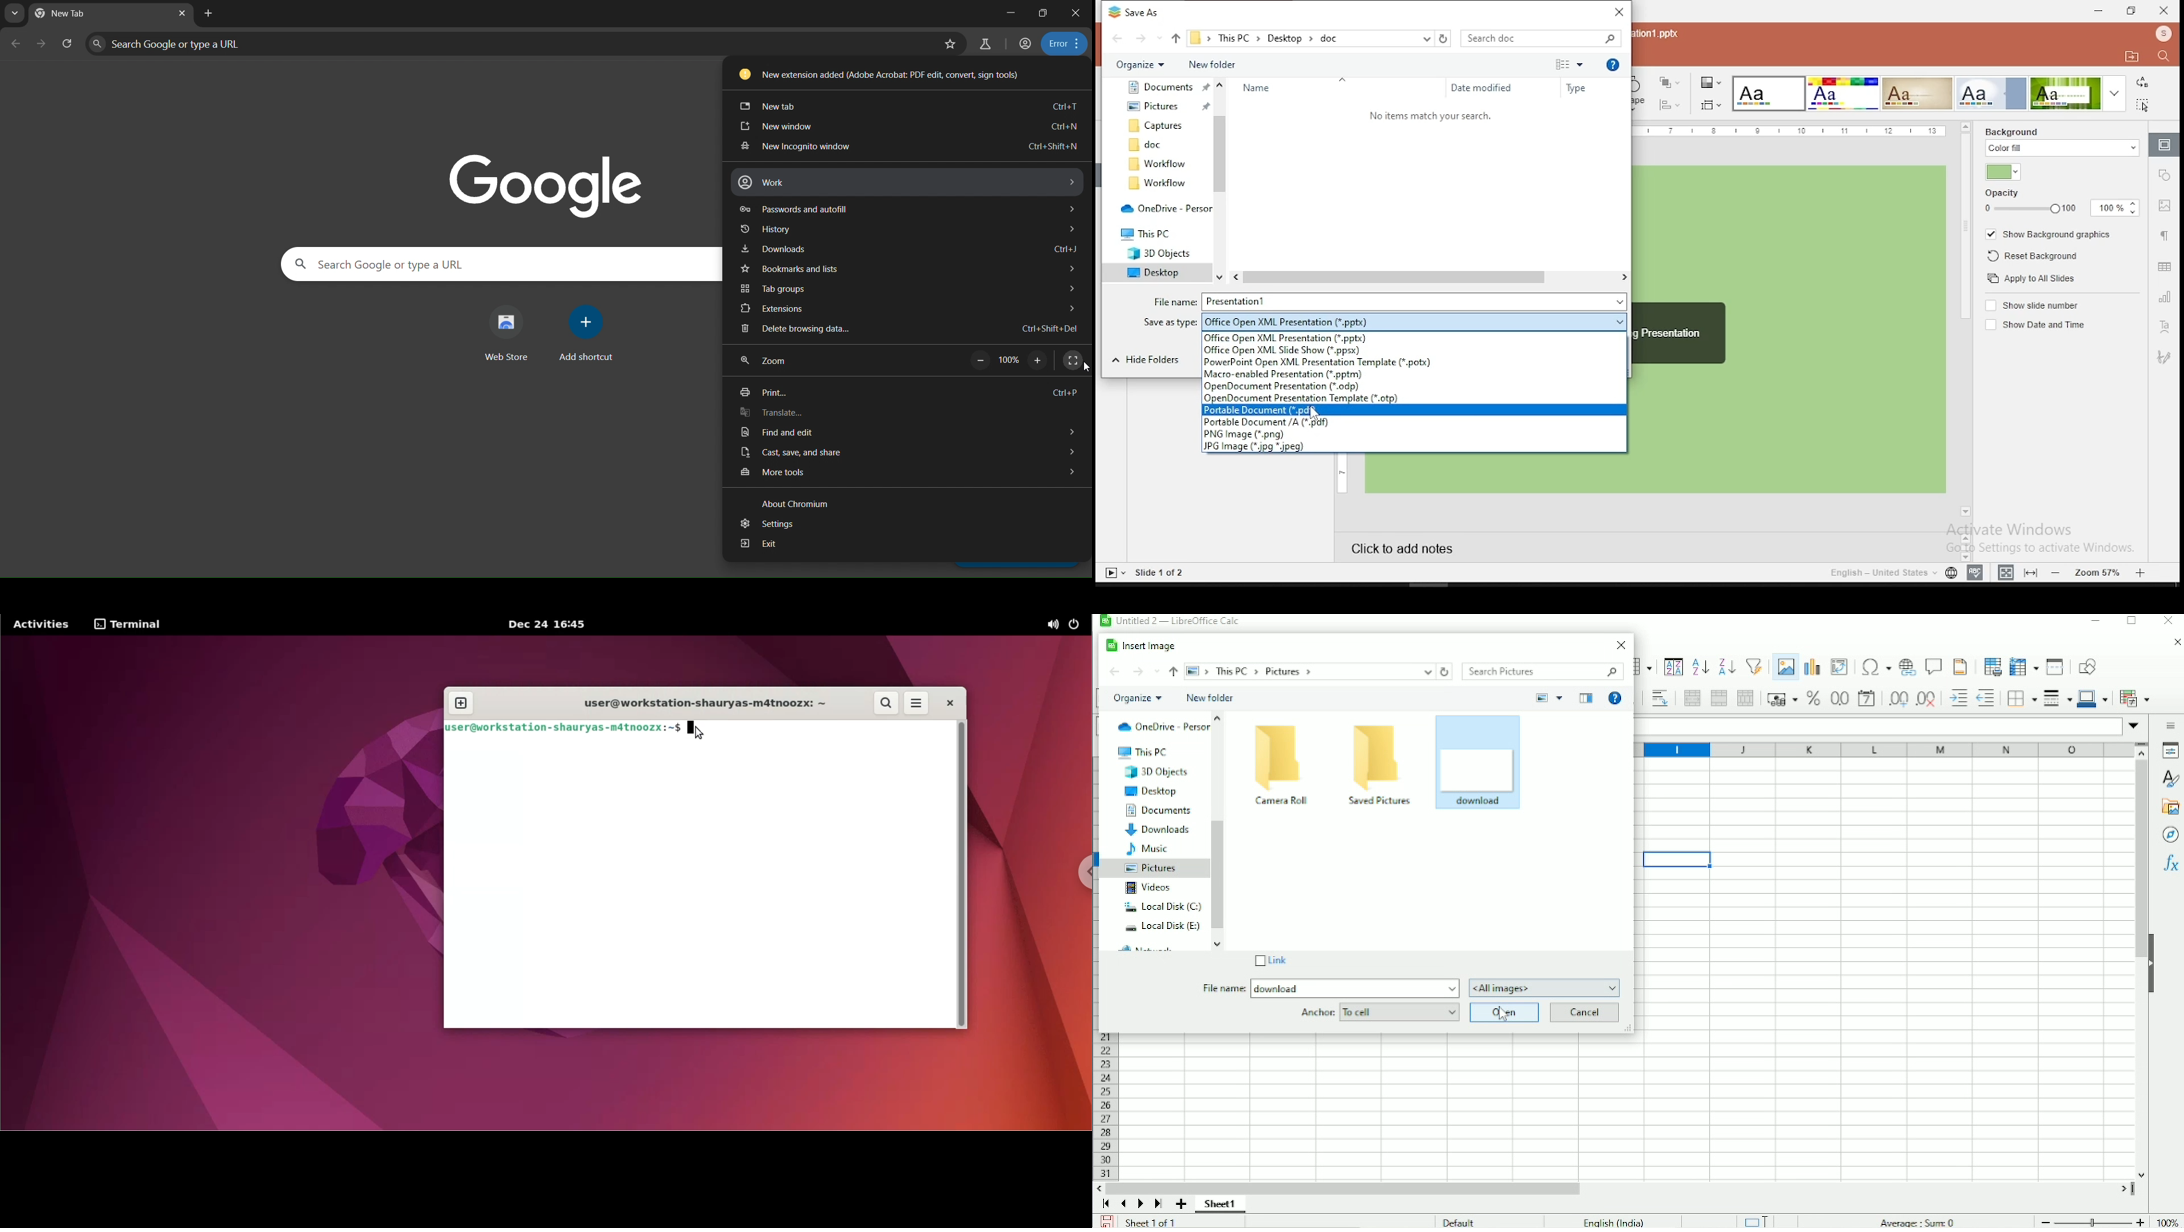 The height and width of the screenshot is (1232, 2184). What do you see at coordinates (1143, 752) in the screenshot?
I see `This PC` at bounding box center [1143, 752].